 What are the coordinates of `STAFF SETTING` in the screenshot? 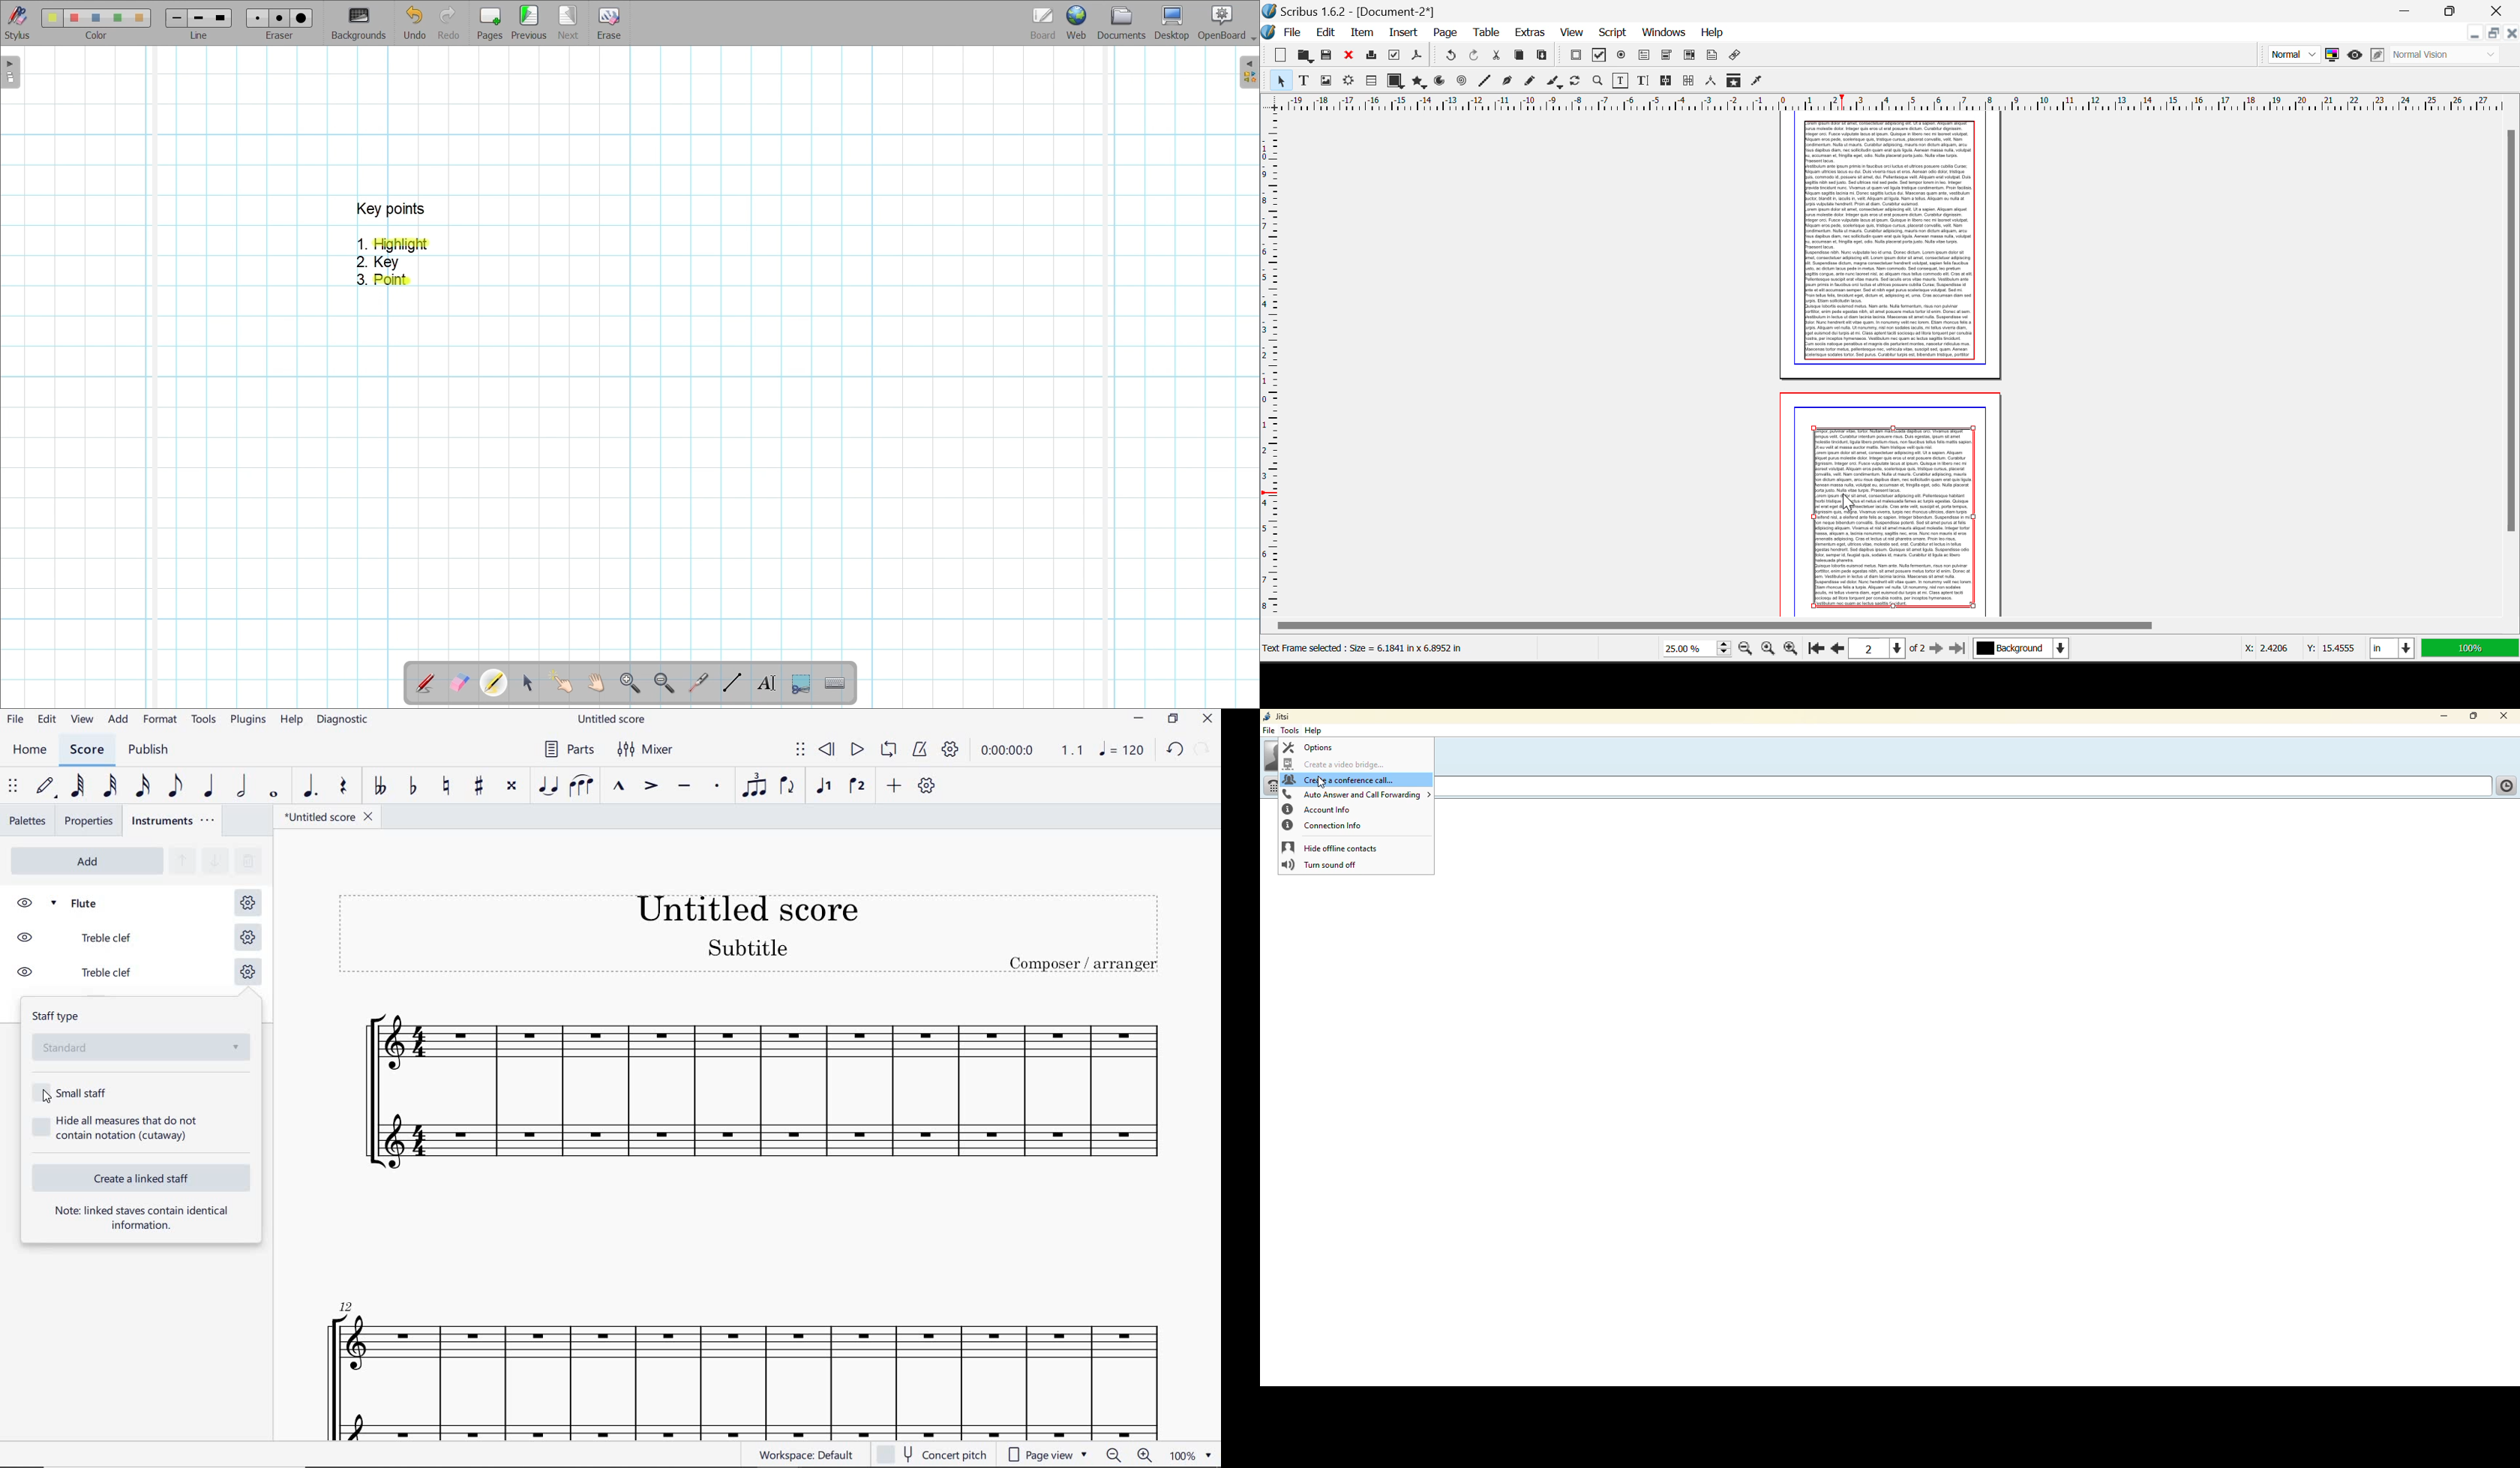 It's located at (247, 936).